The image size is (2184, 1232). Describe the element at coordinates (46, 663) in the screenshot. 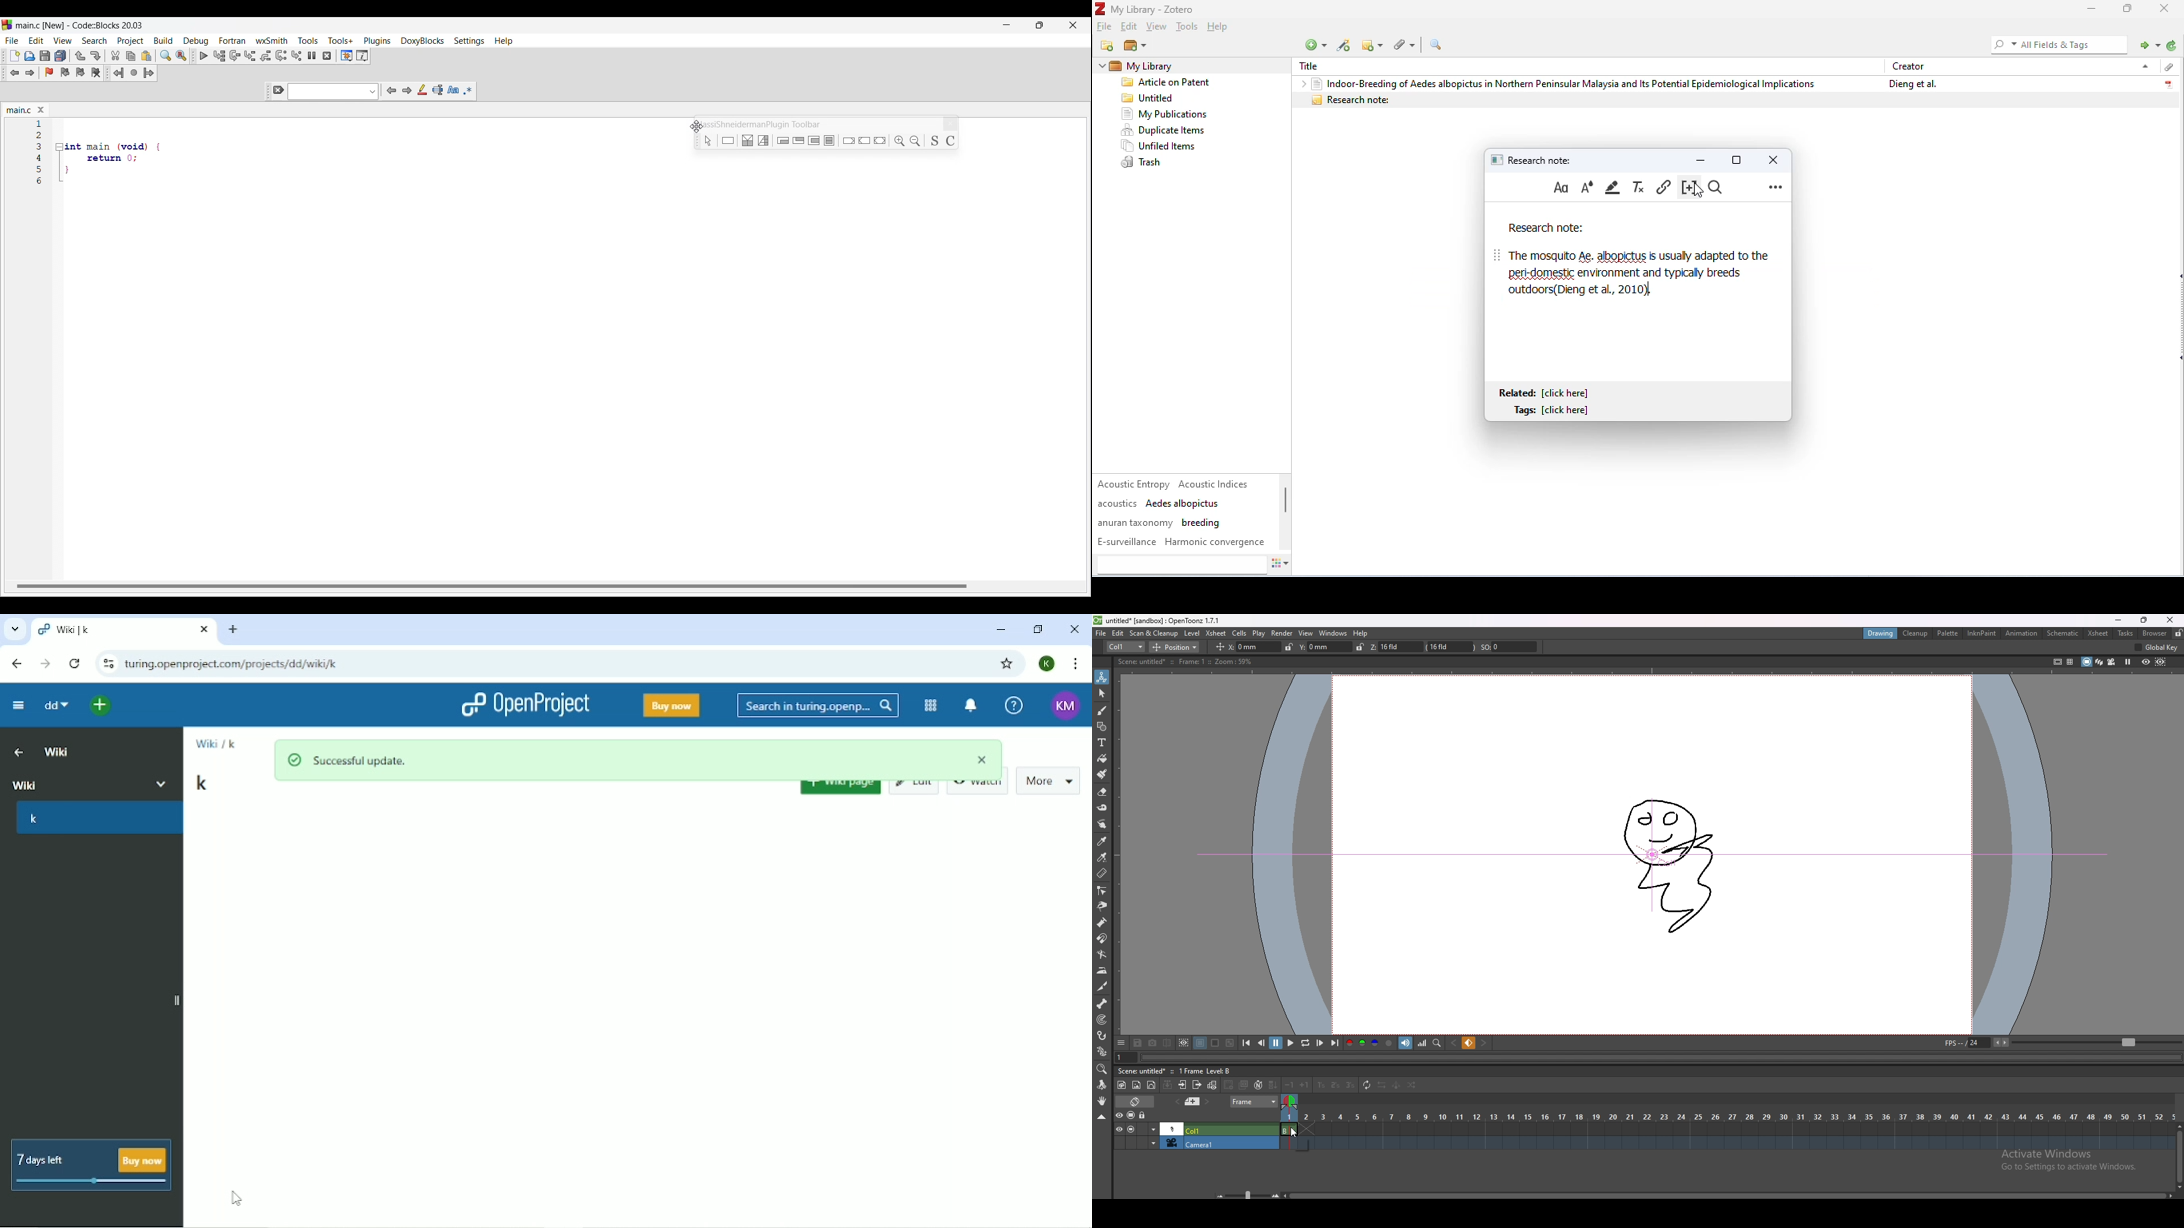

I see `Forward` at that location.